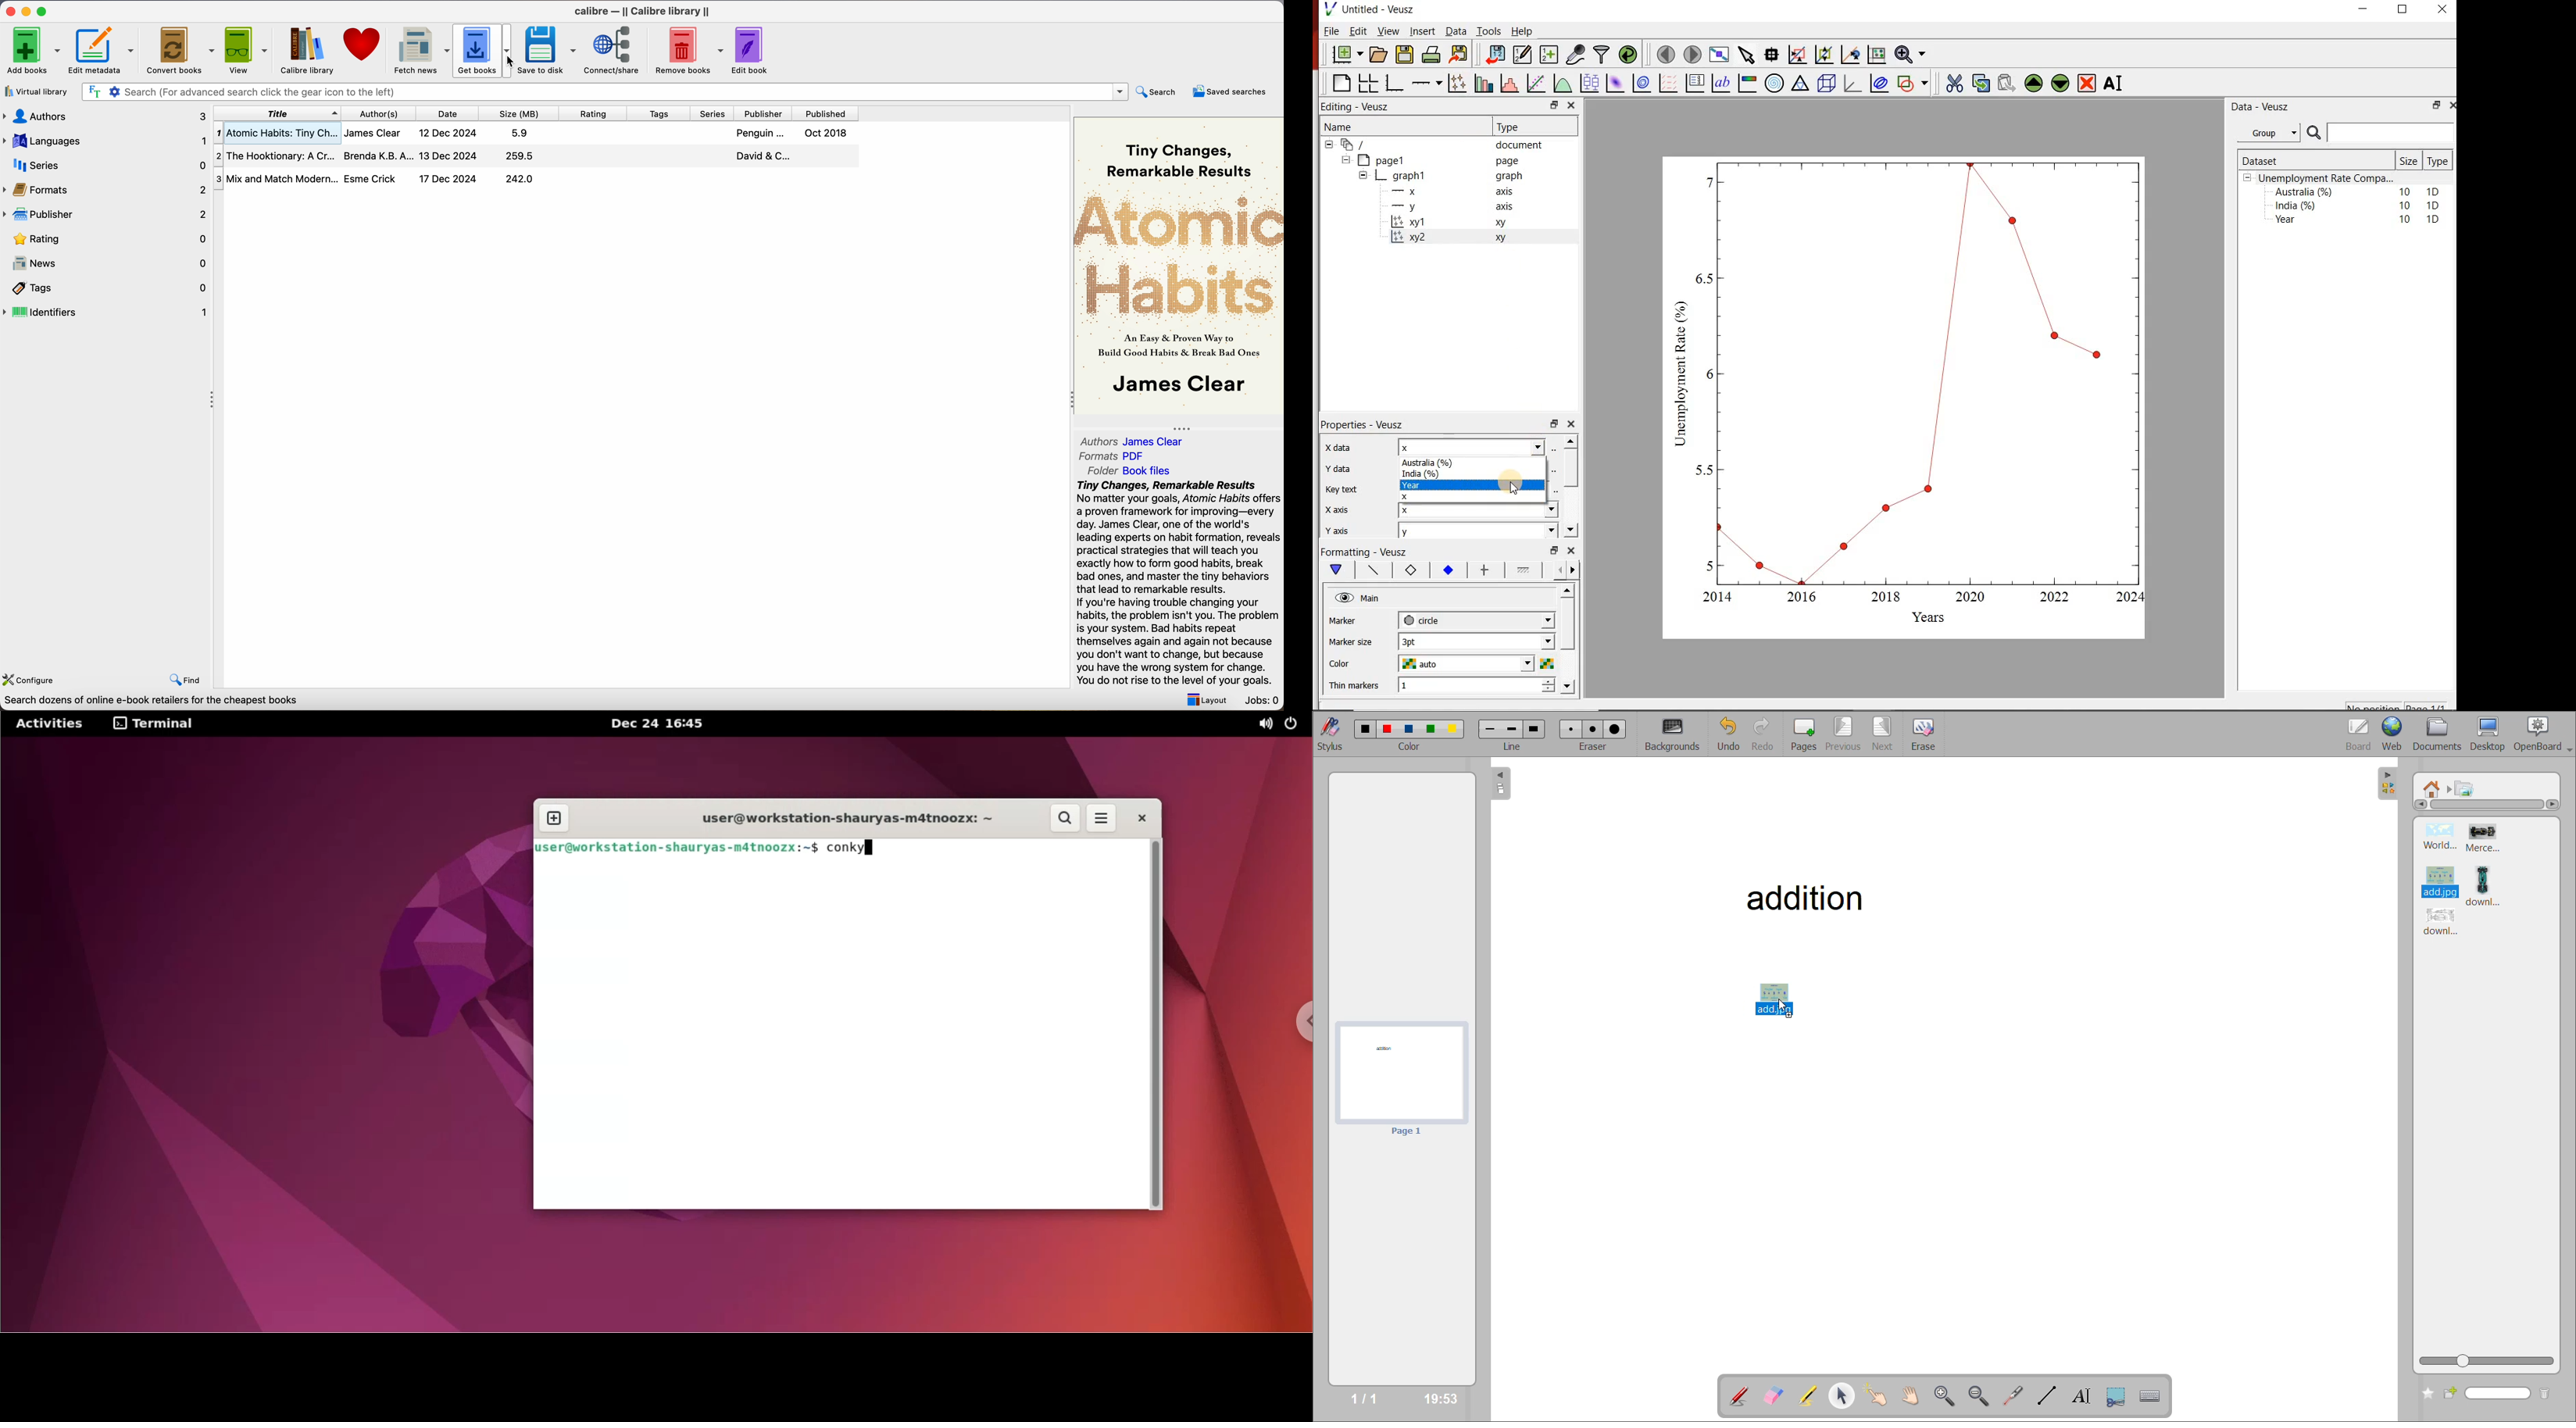  What do you see at coordinates (385, 113) in the screenshot?
I see `authors` at bounding box center [385, 113].